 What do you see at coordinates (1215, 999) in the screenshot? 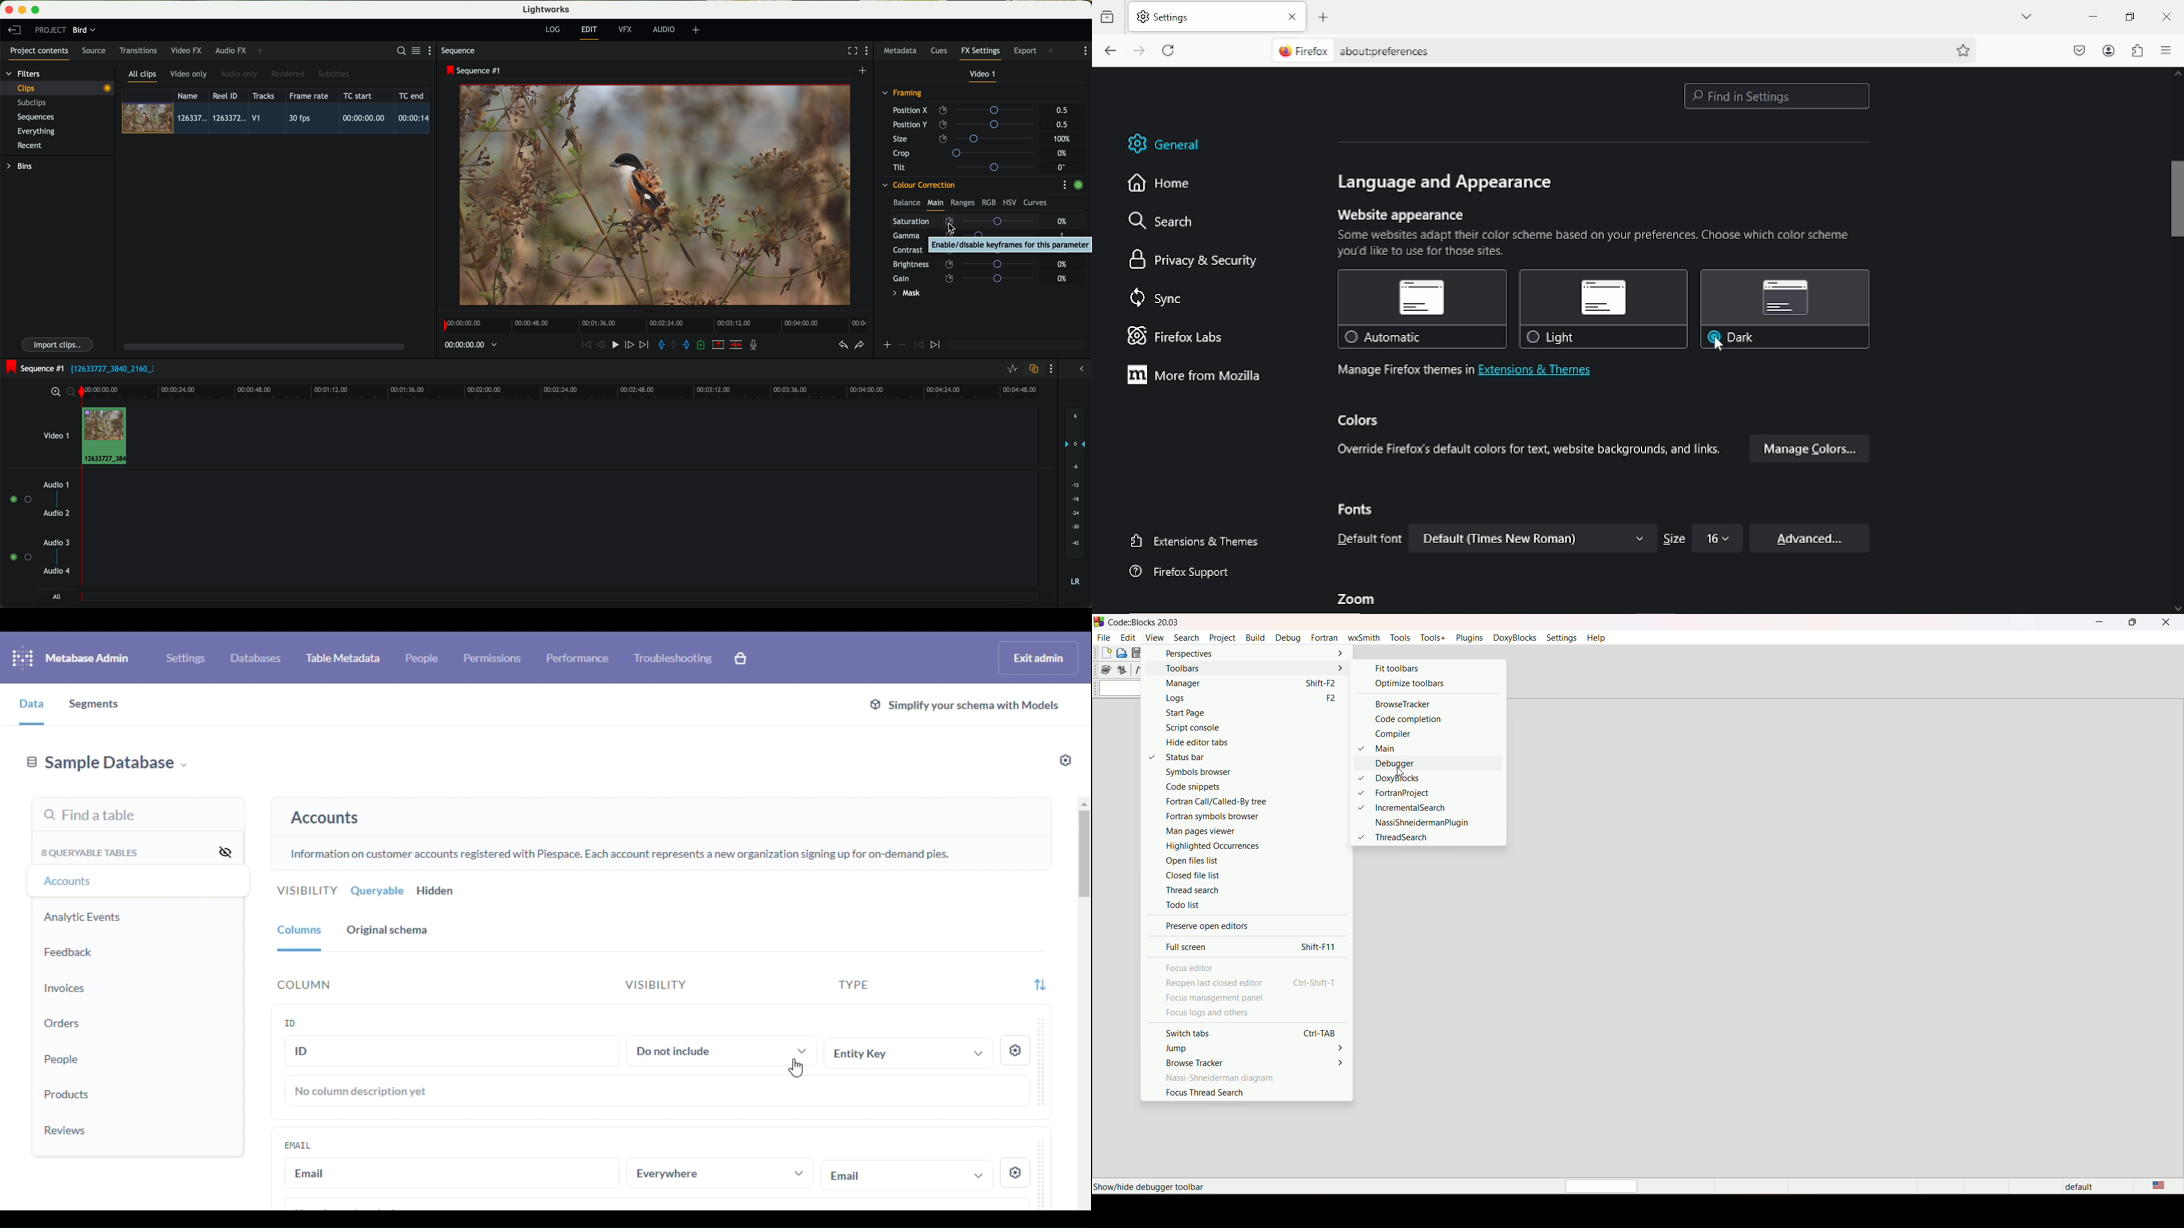
I see `focus management panel` at bounding box center [1215, 999].